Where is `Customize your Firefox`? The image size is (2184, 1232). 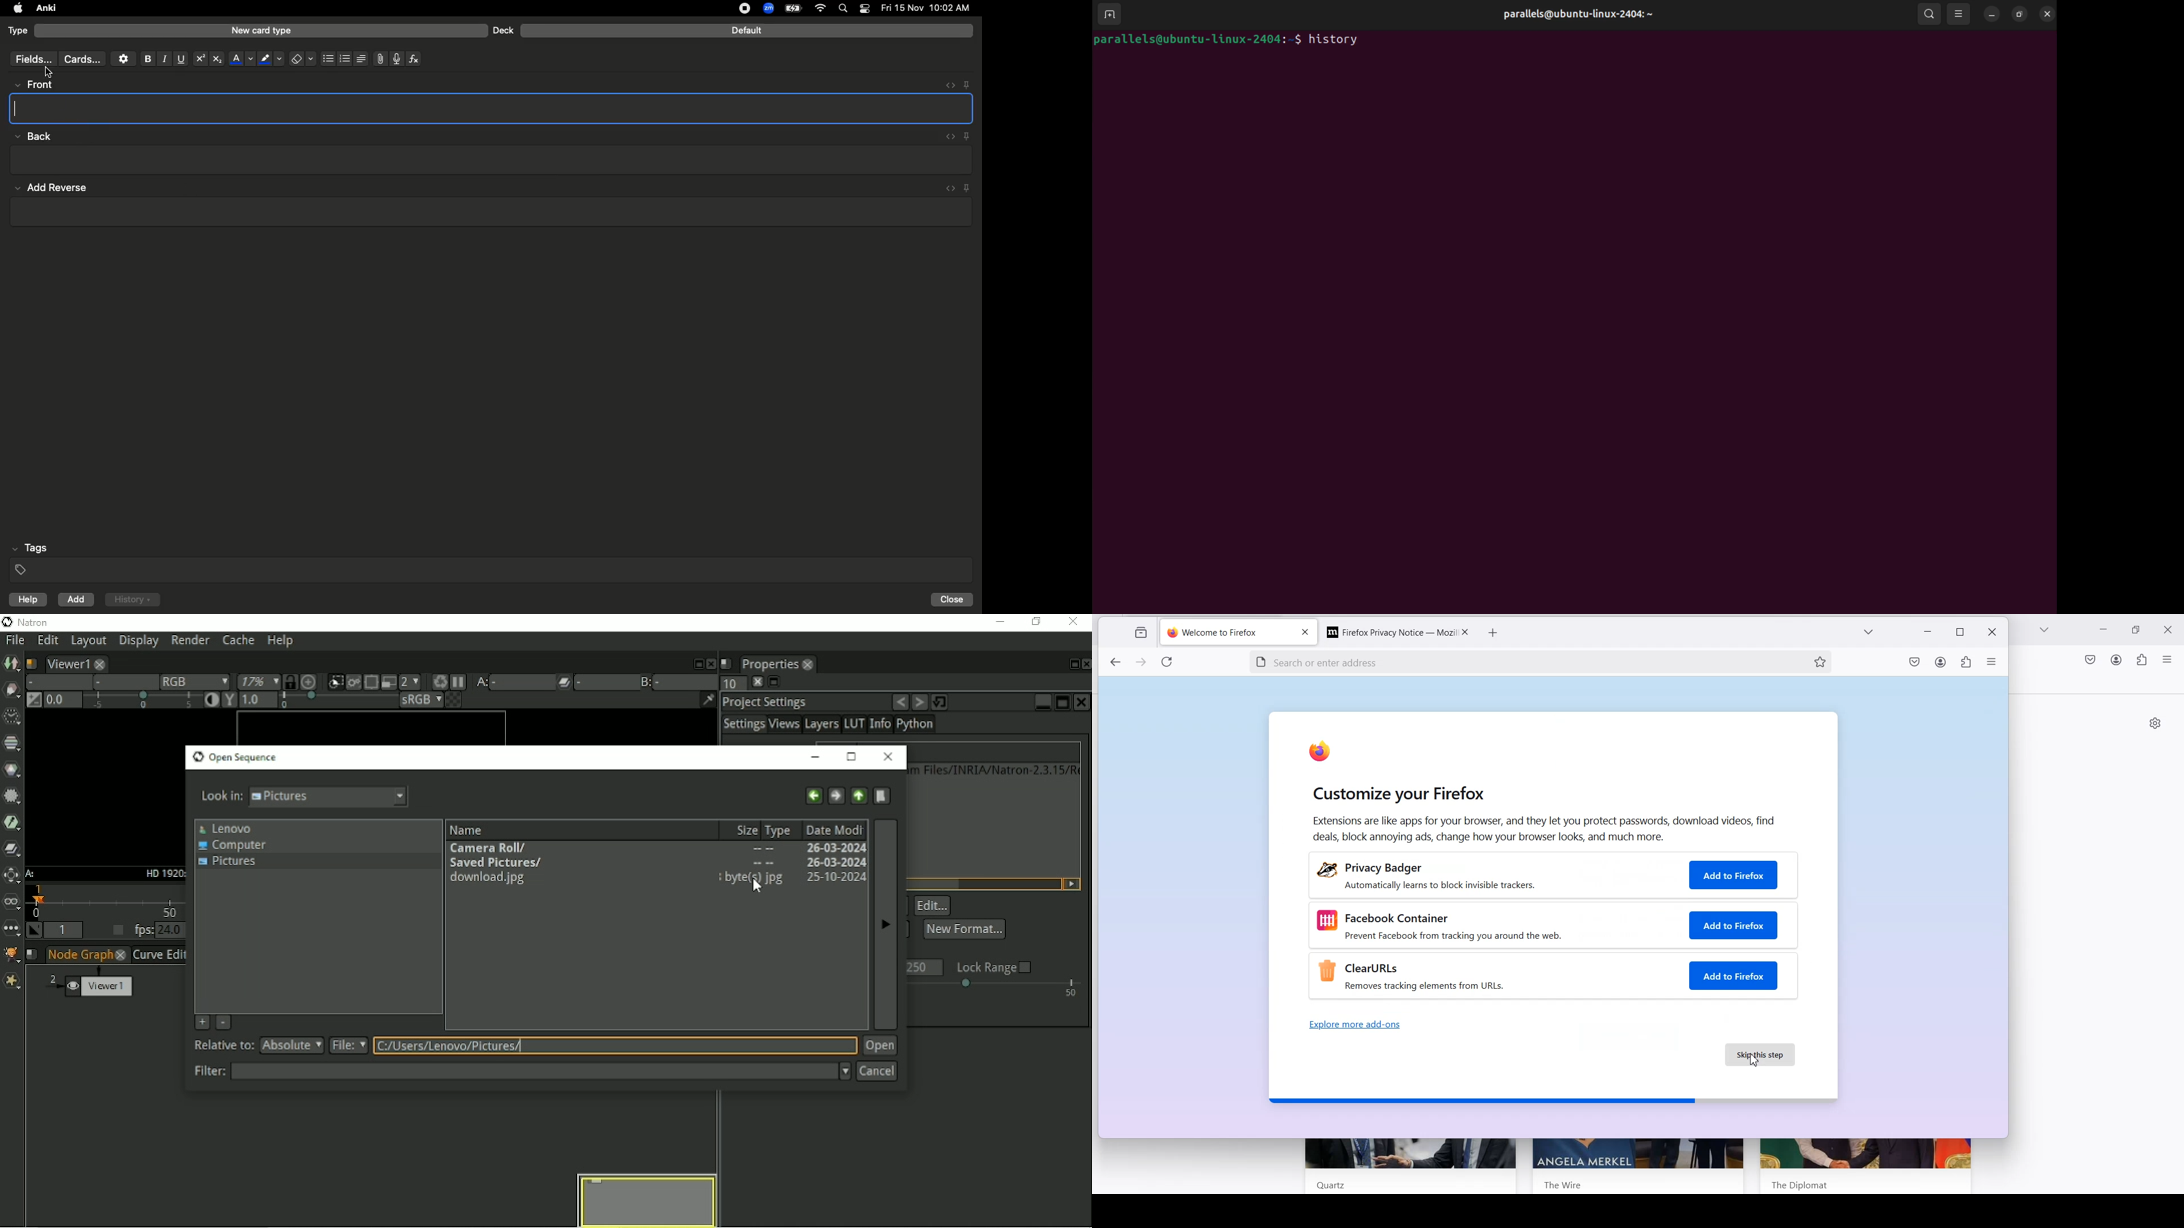
Customize your Firefox is located at coordinates (1399, 794).